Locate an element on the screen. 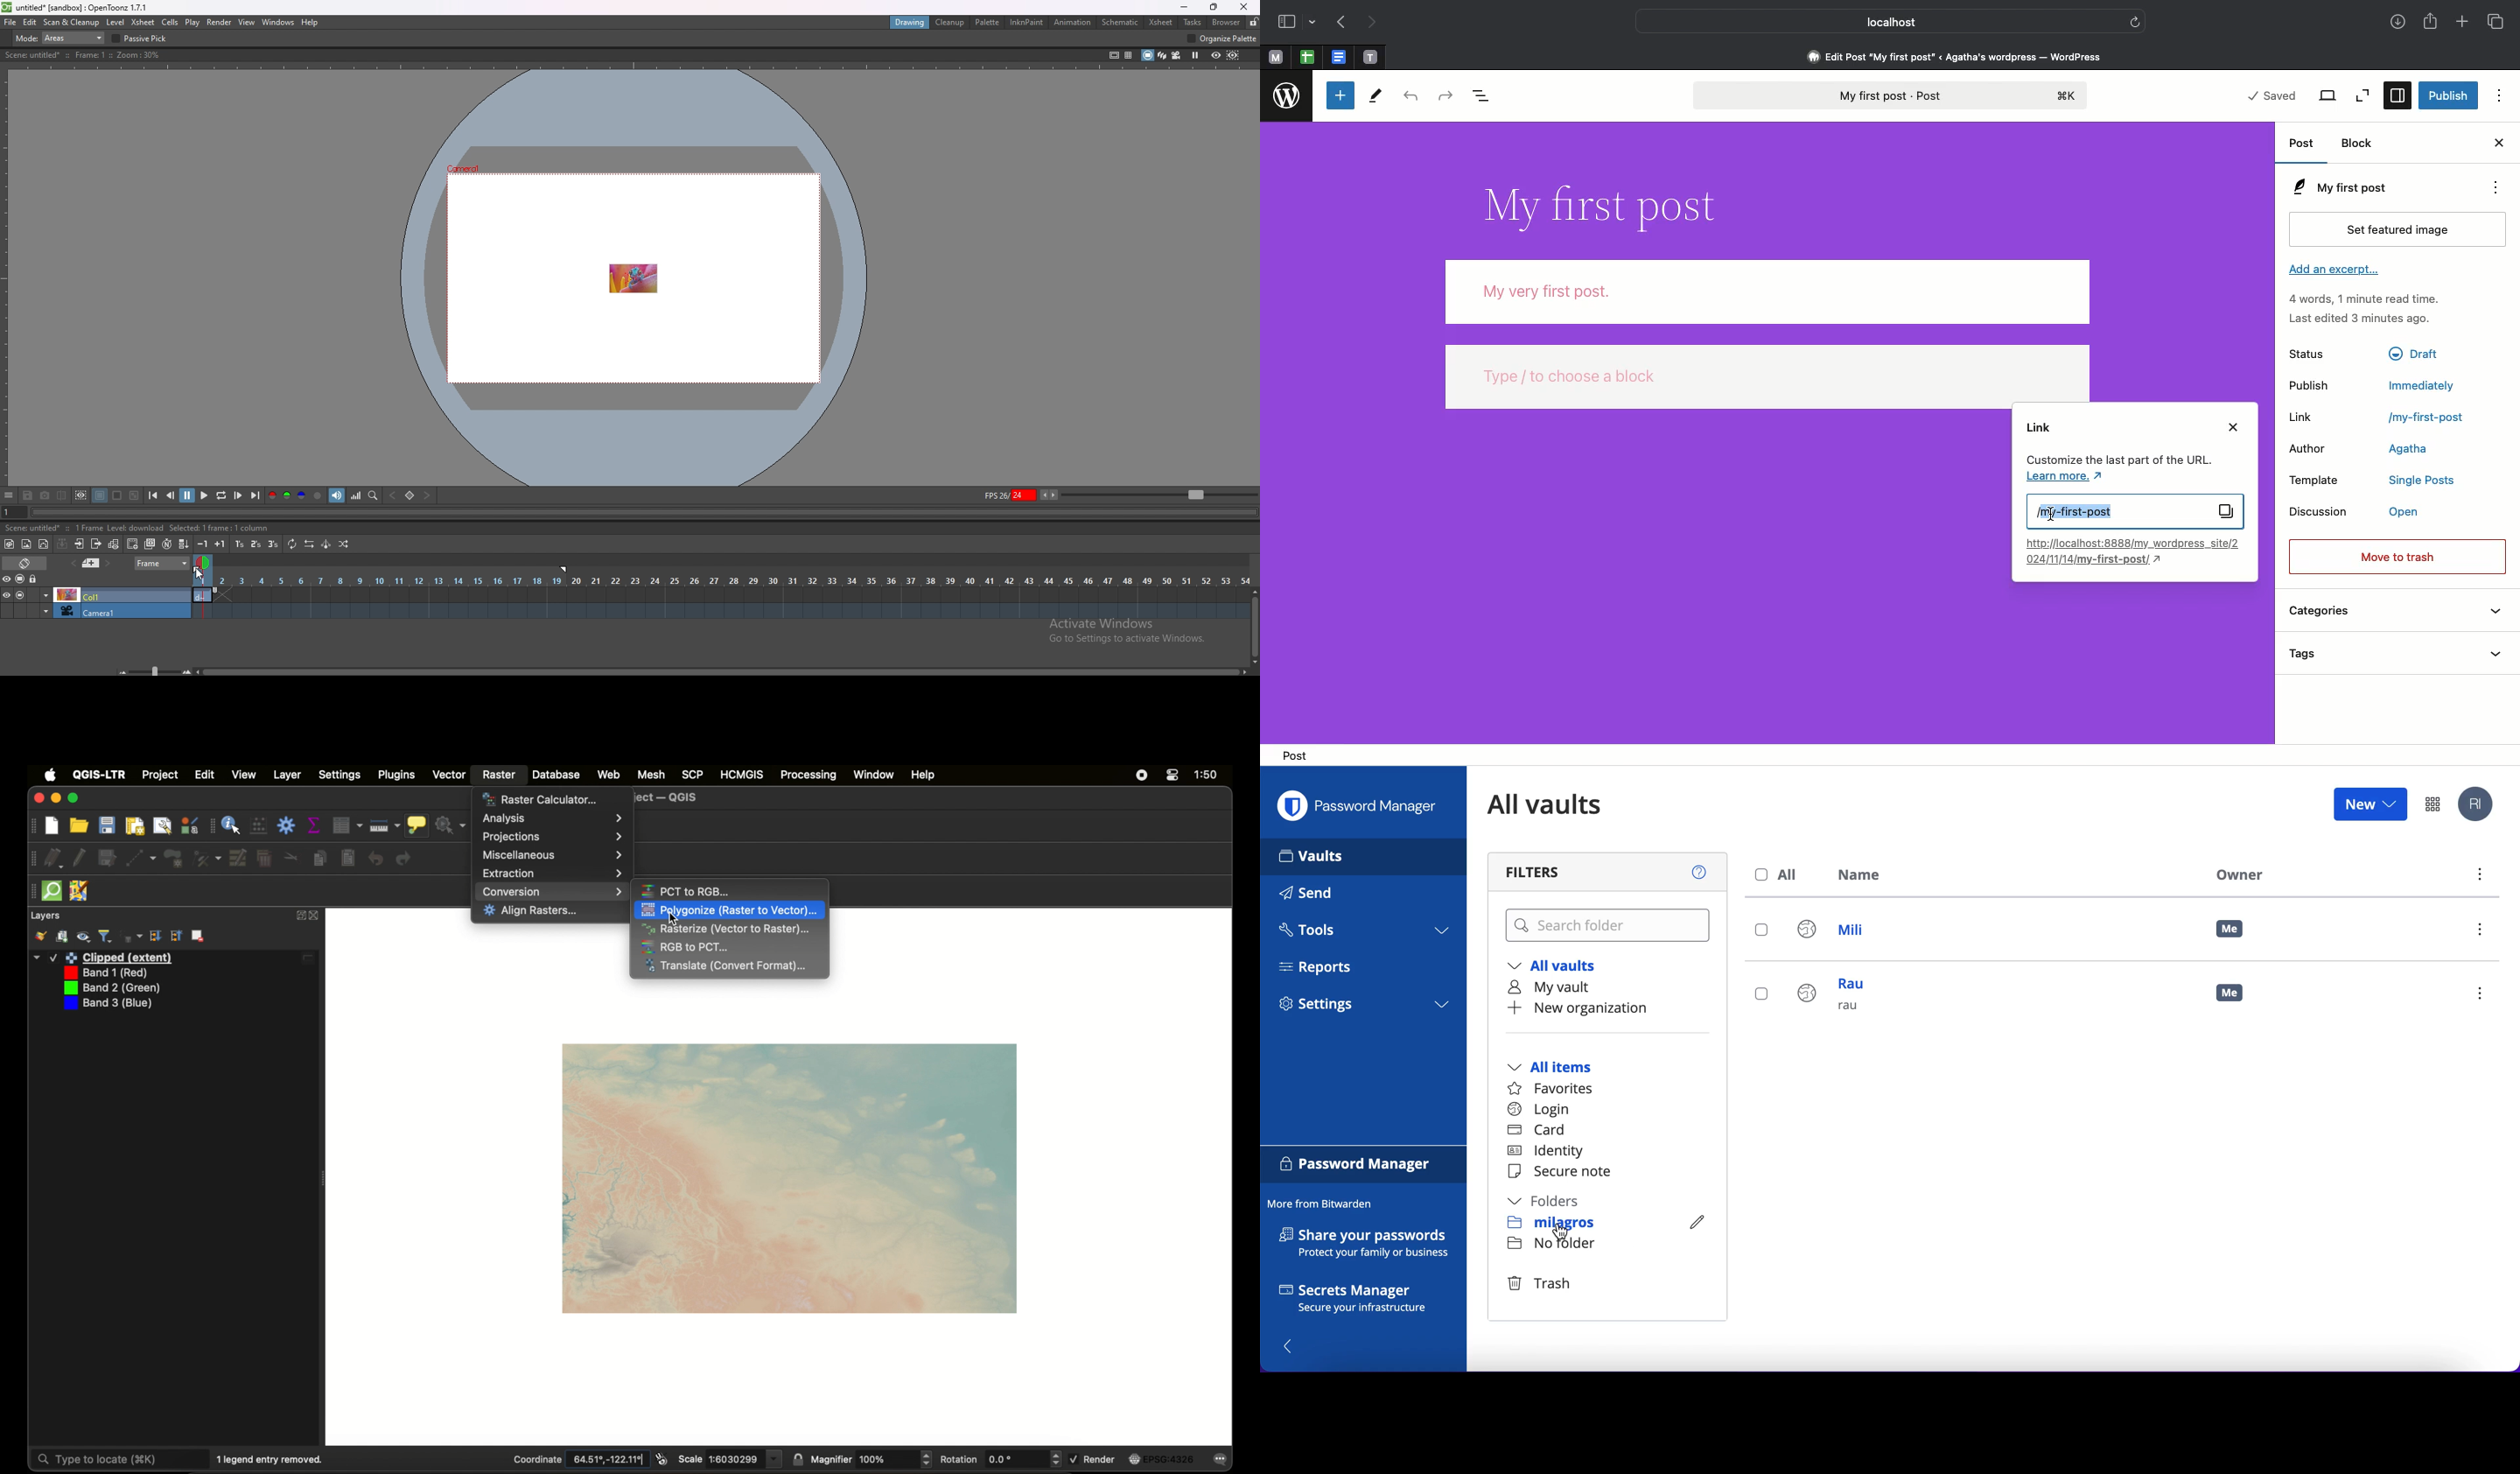 The height and width of the screenshot is (1484, 2520). time selection is located at coordinates (201, 561).